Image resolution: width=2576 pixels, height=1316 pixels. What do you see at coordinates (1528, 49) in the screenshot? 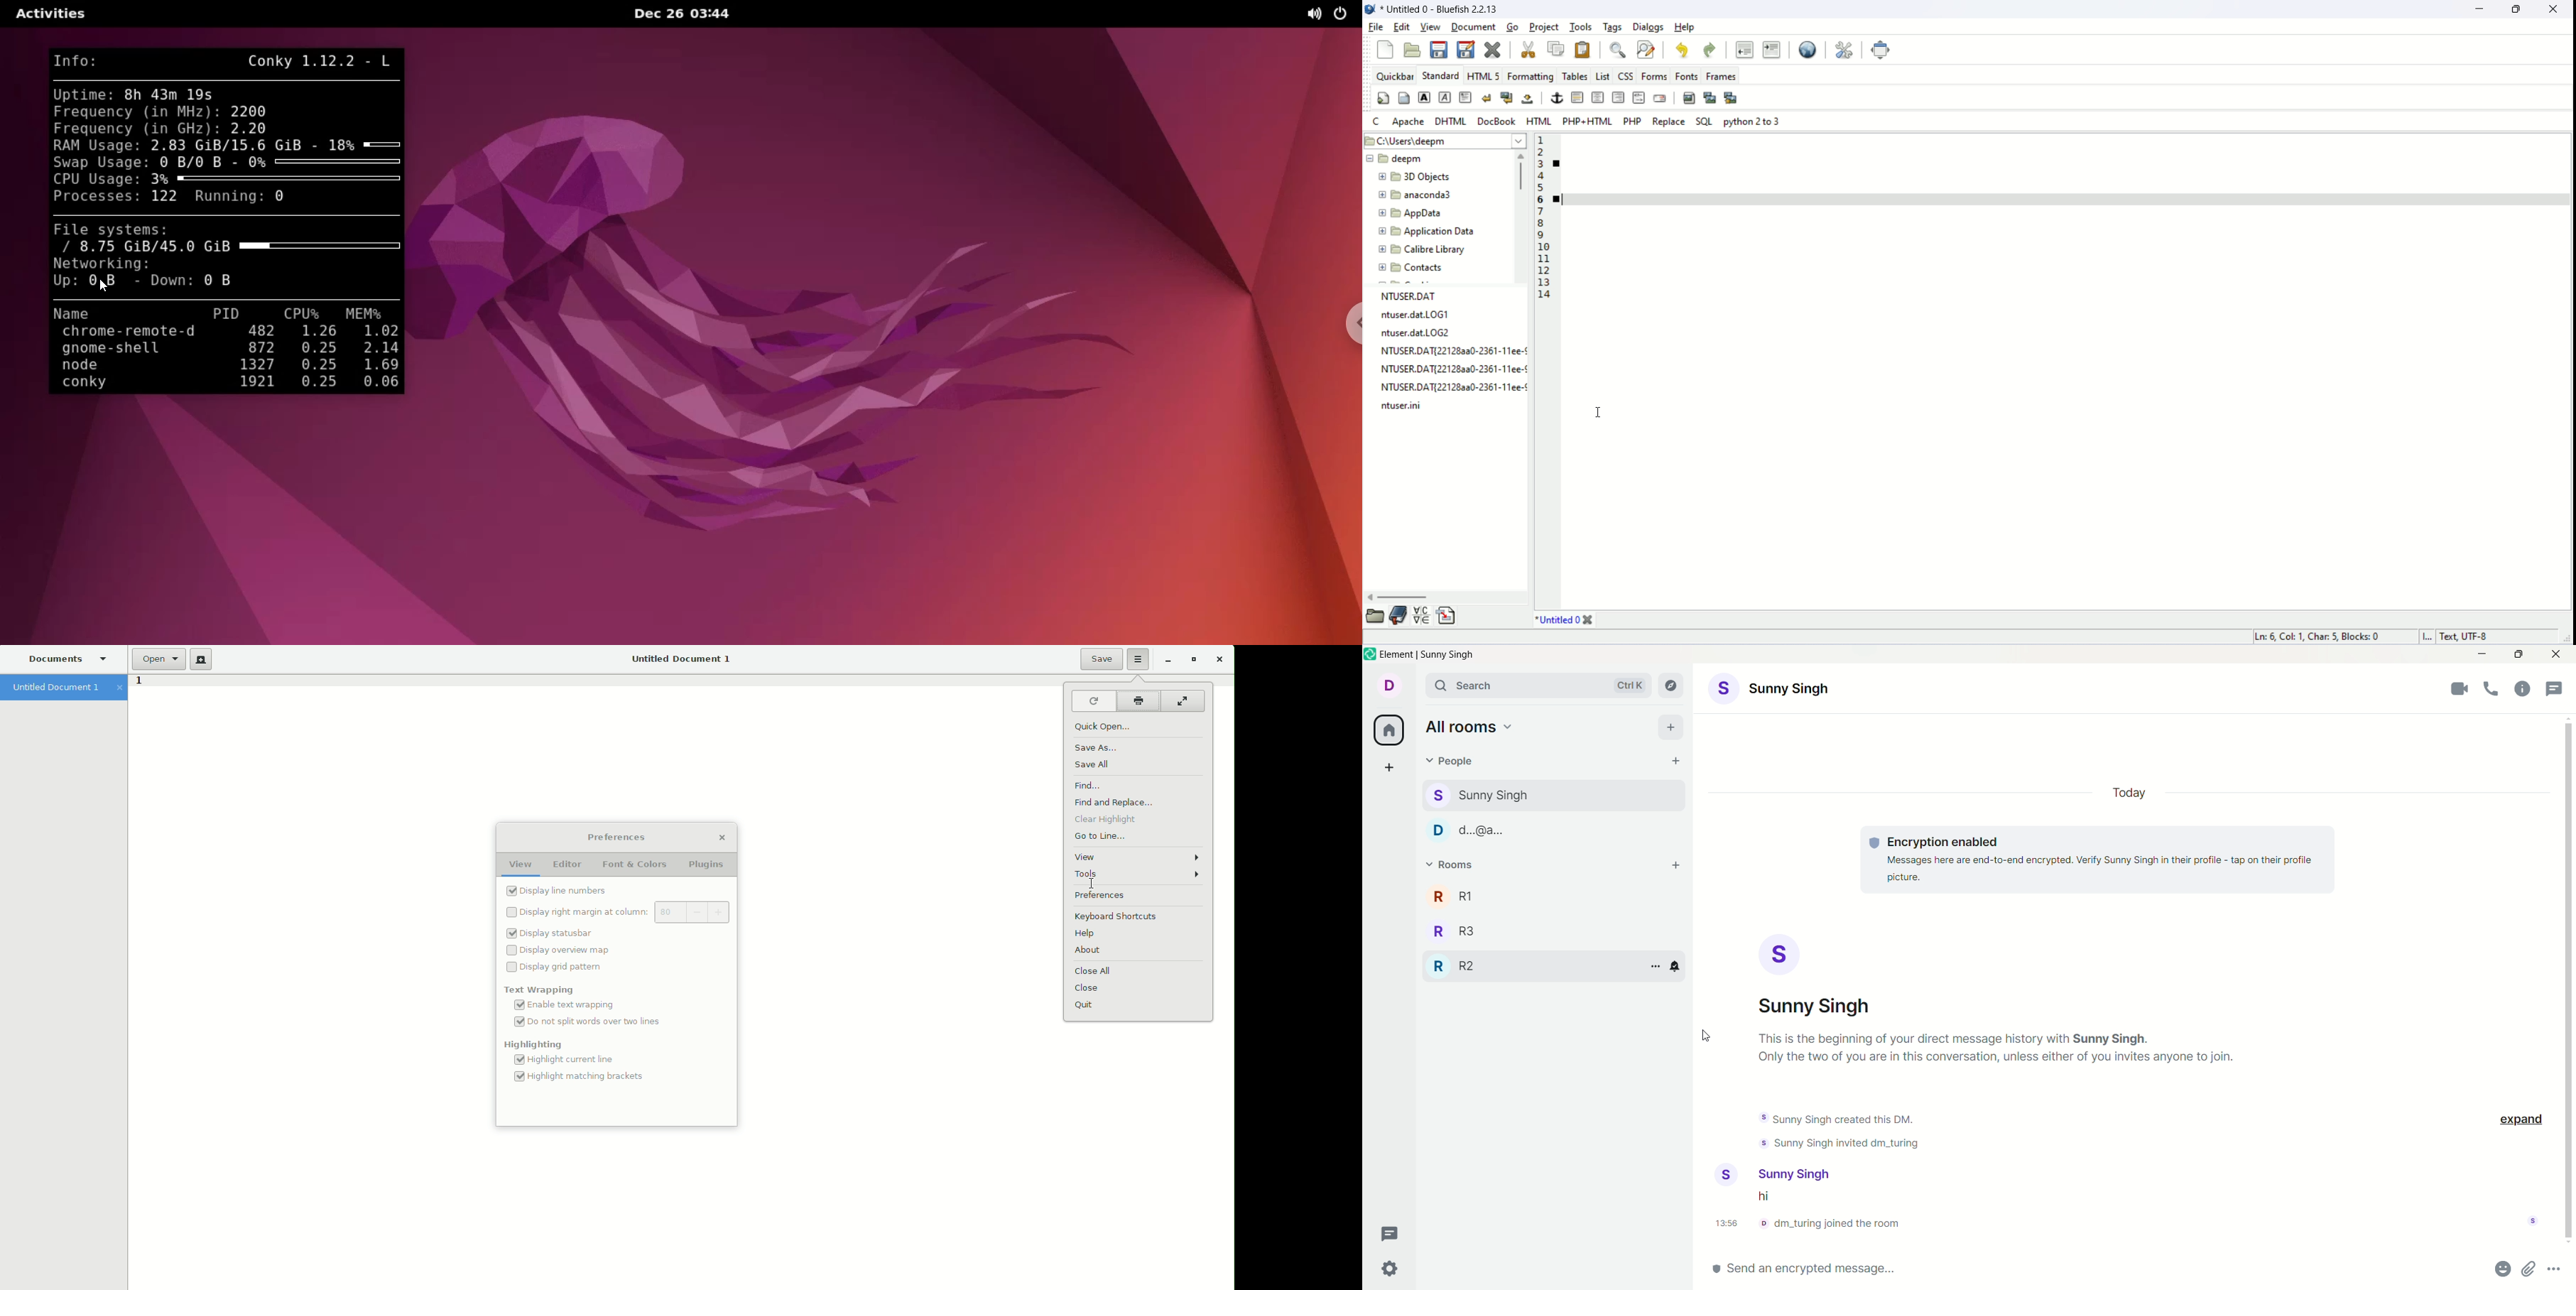
I see `close` at bounding box center [1528, 49].